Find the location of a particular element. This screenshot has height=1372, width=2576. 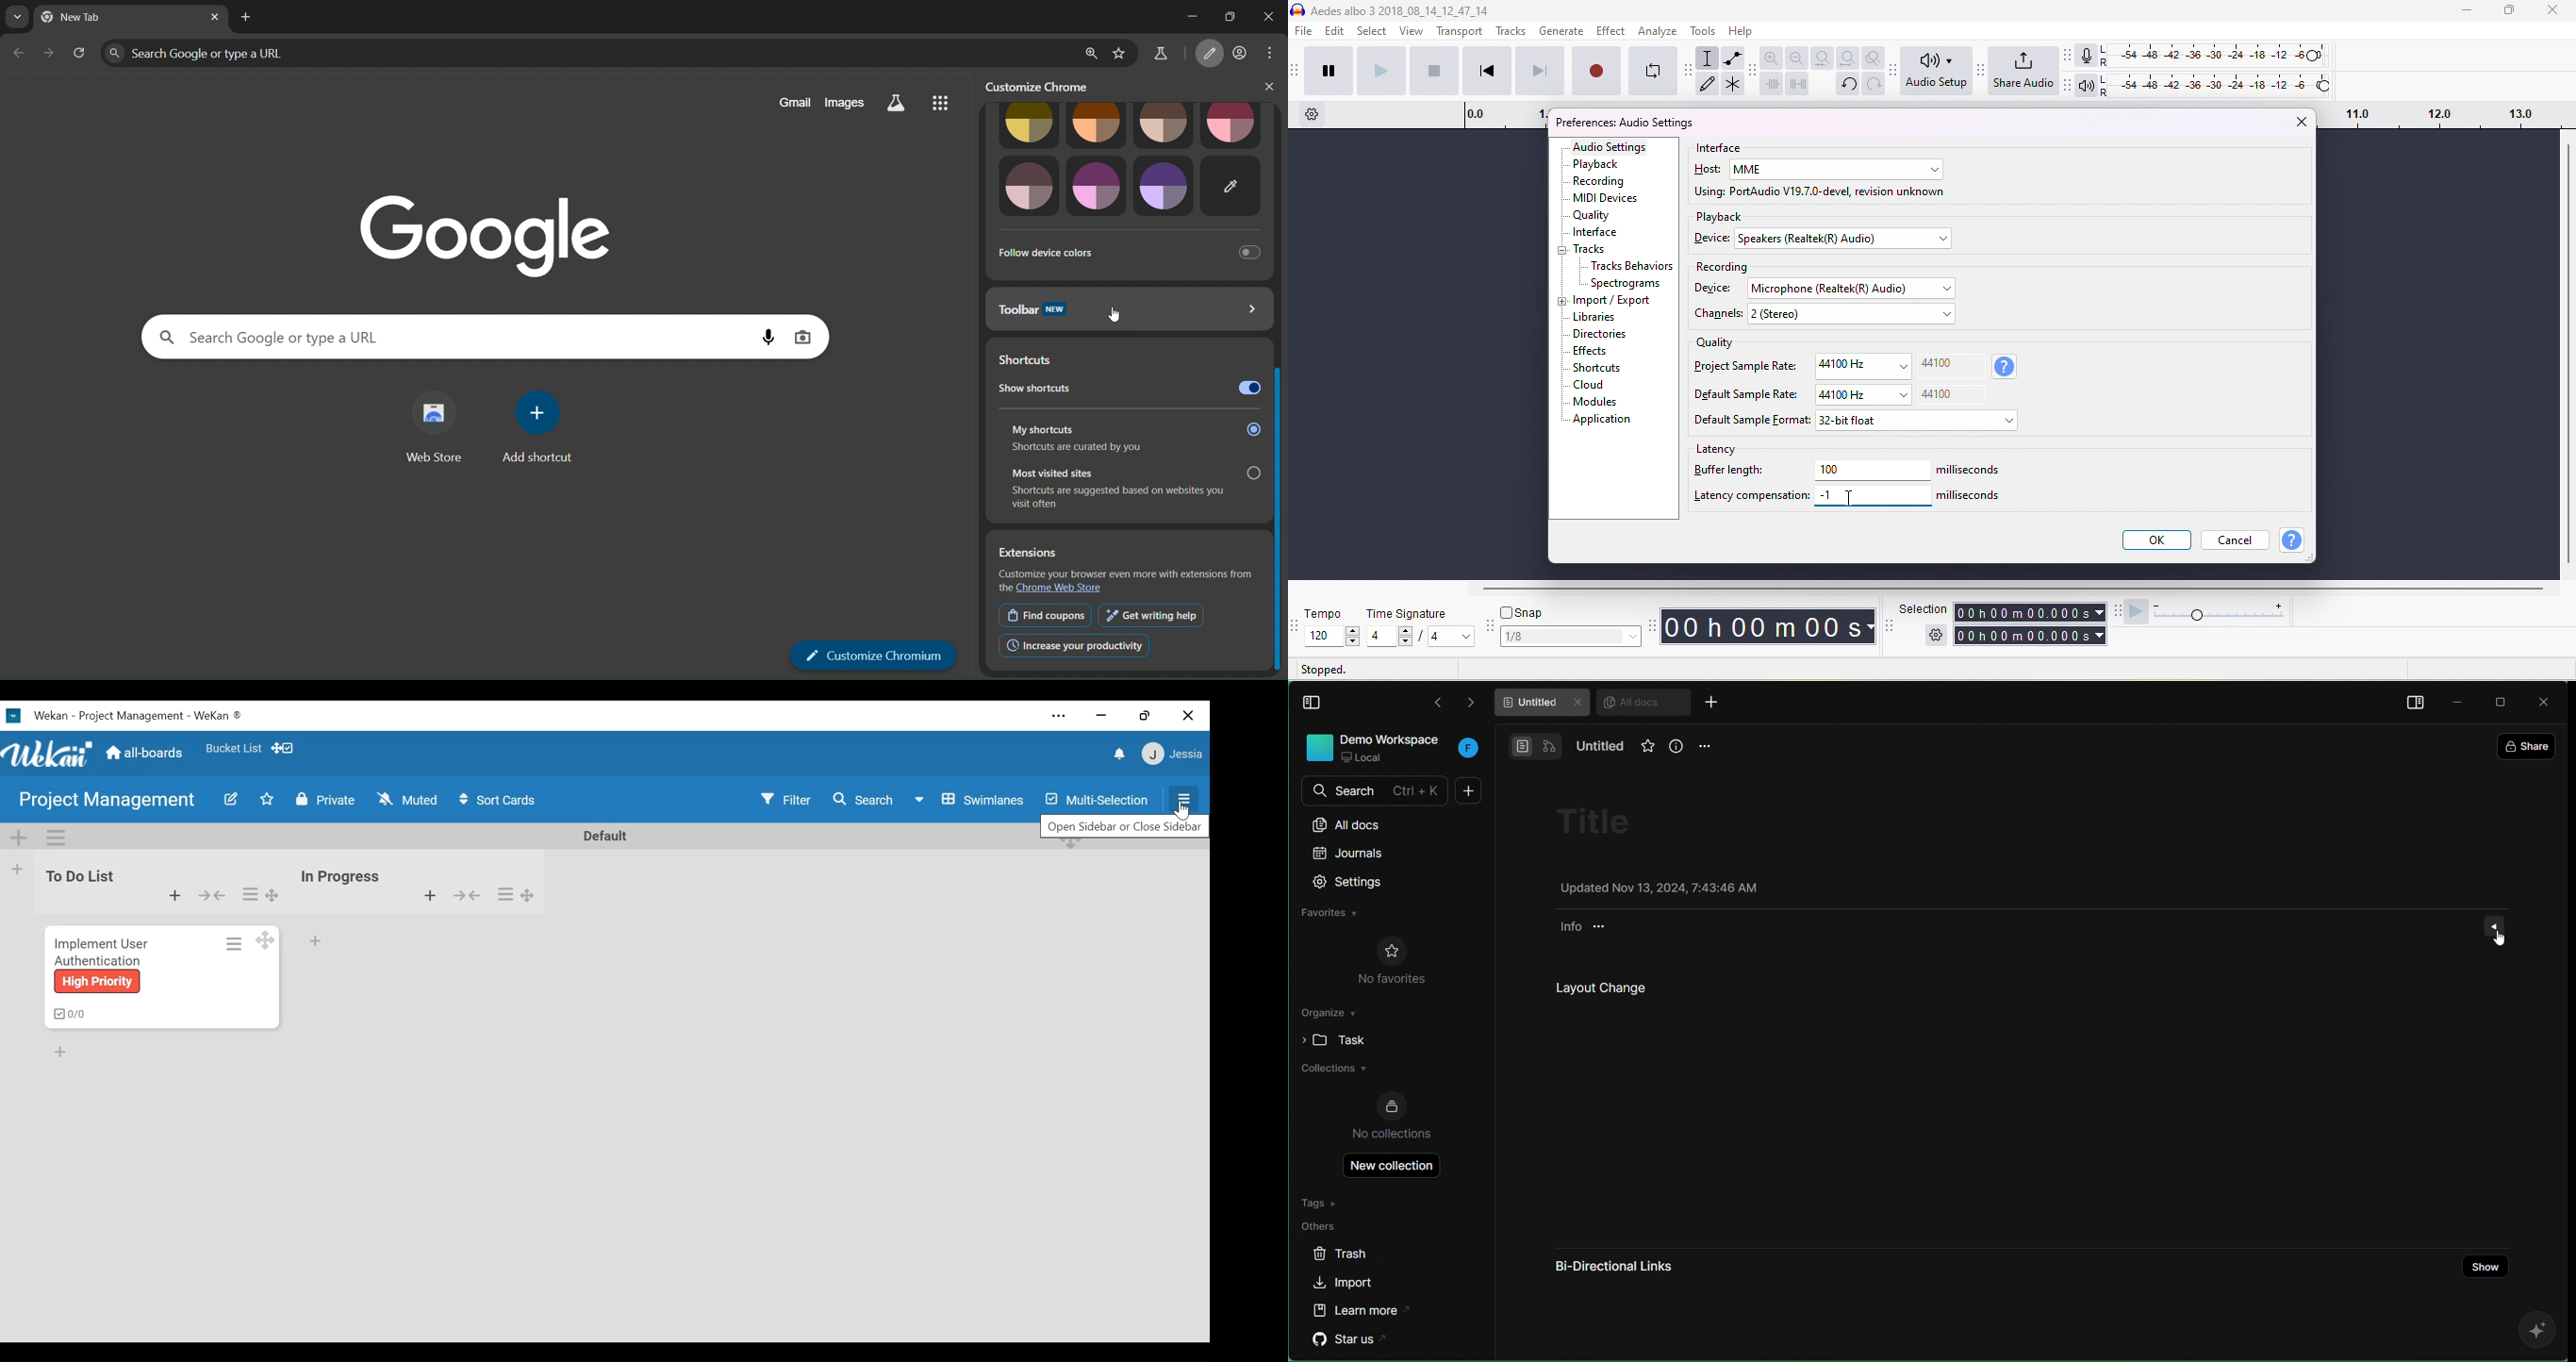

new tab is located at coordinates (246, 17).